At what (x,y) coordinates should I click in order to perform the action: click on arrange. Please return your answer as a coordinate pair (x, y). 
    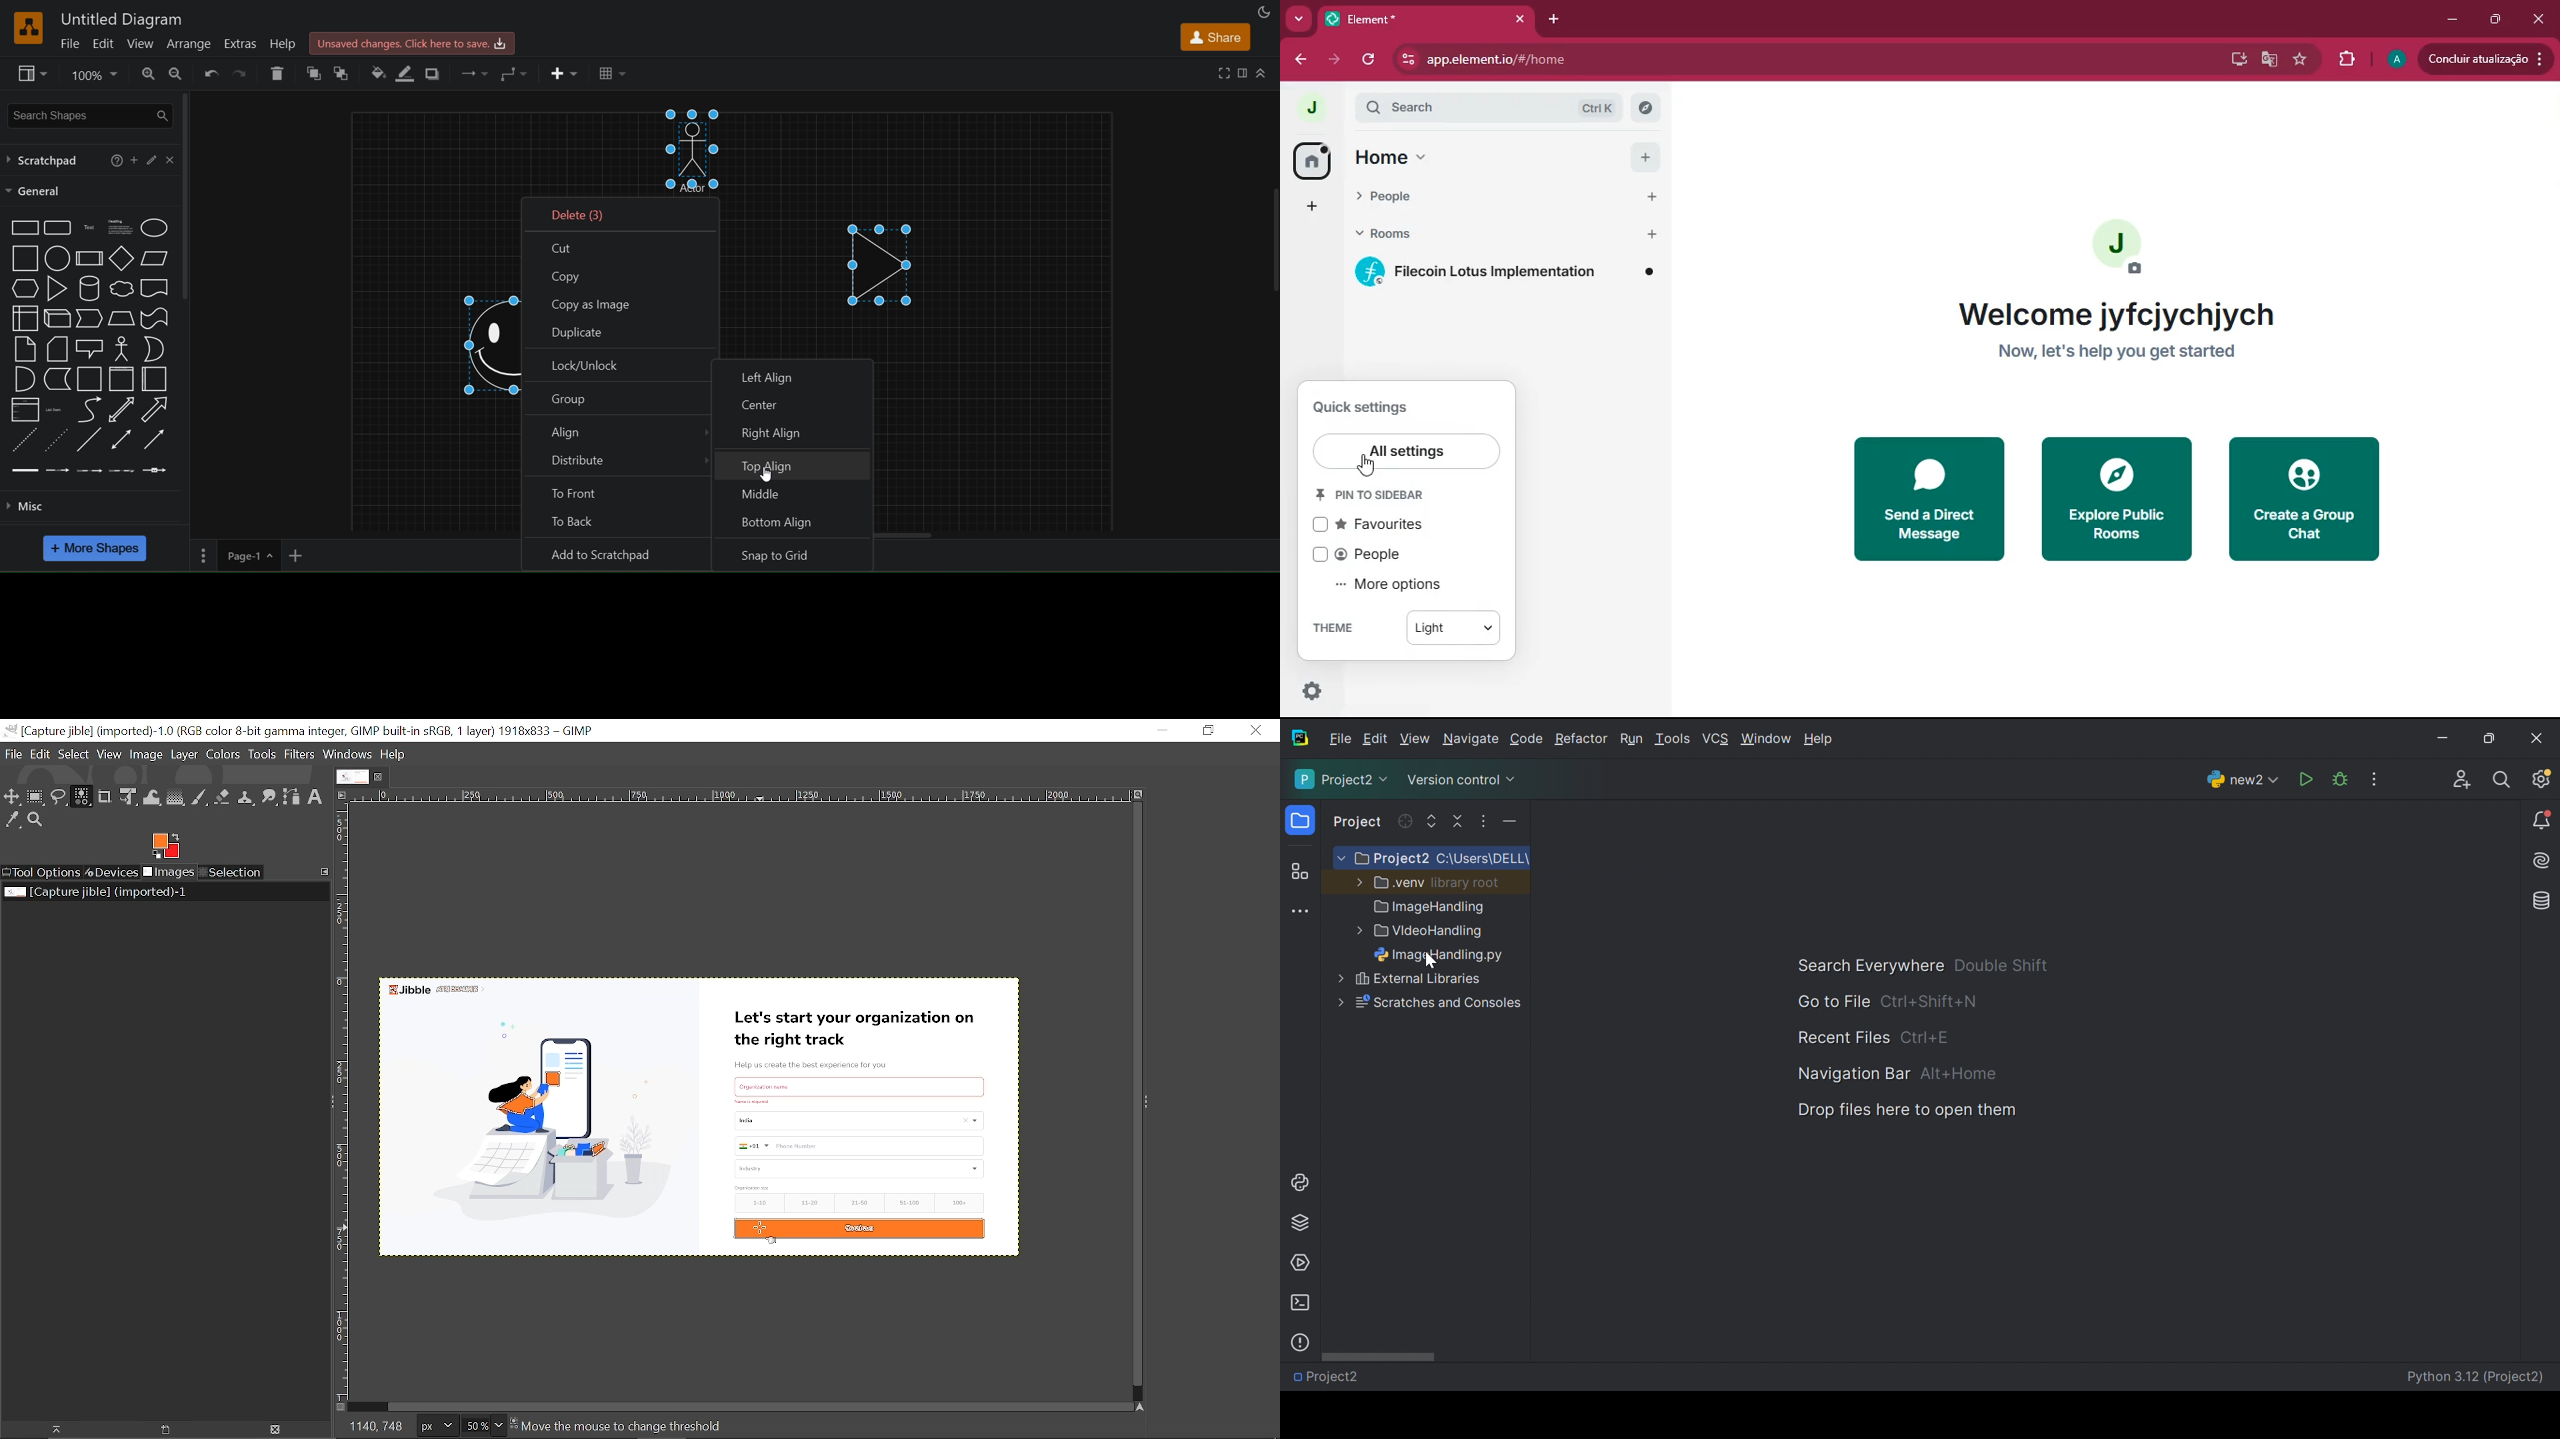
    Looking at the image, I should click on (189, 43).